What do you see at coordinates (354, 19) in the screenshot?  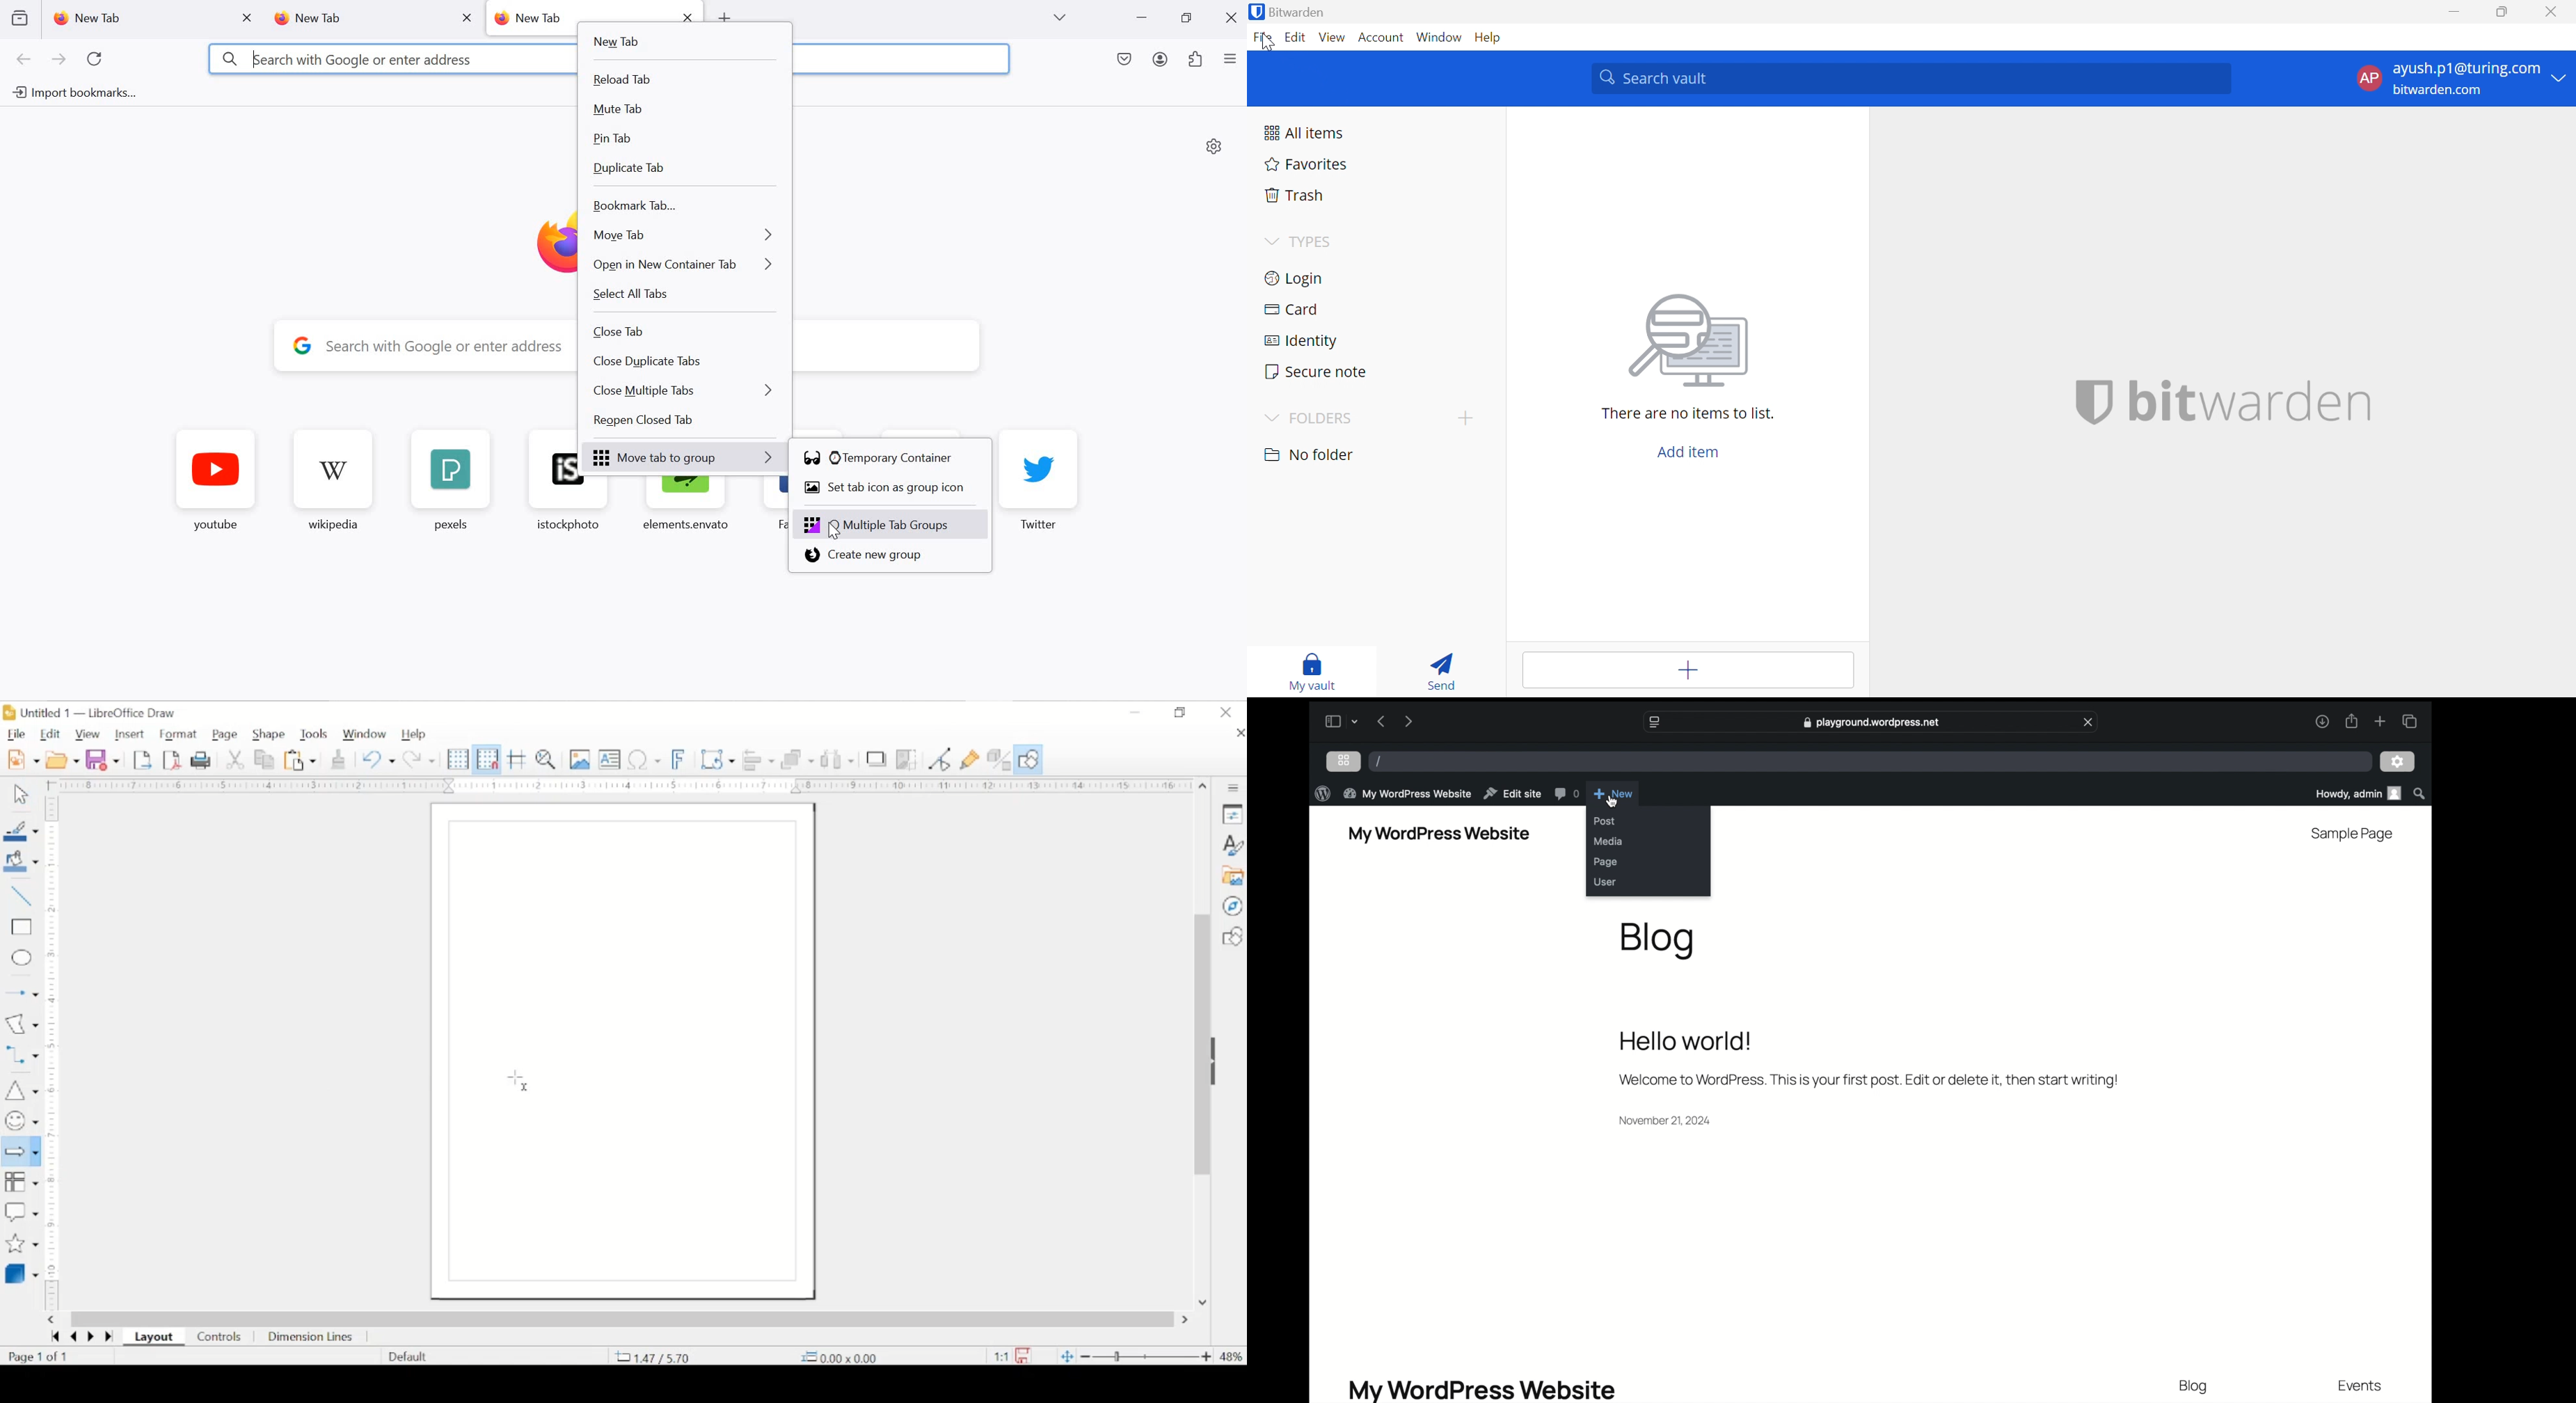 I see `new tab` at bounding box center [354, 19].